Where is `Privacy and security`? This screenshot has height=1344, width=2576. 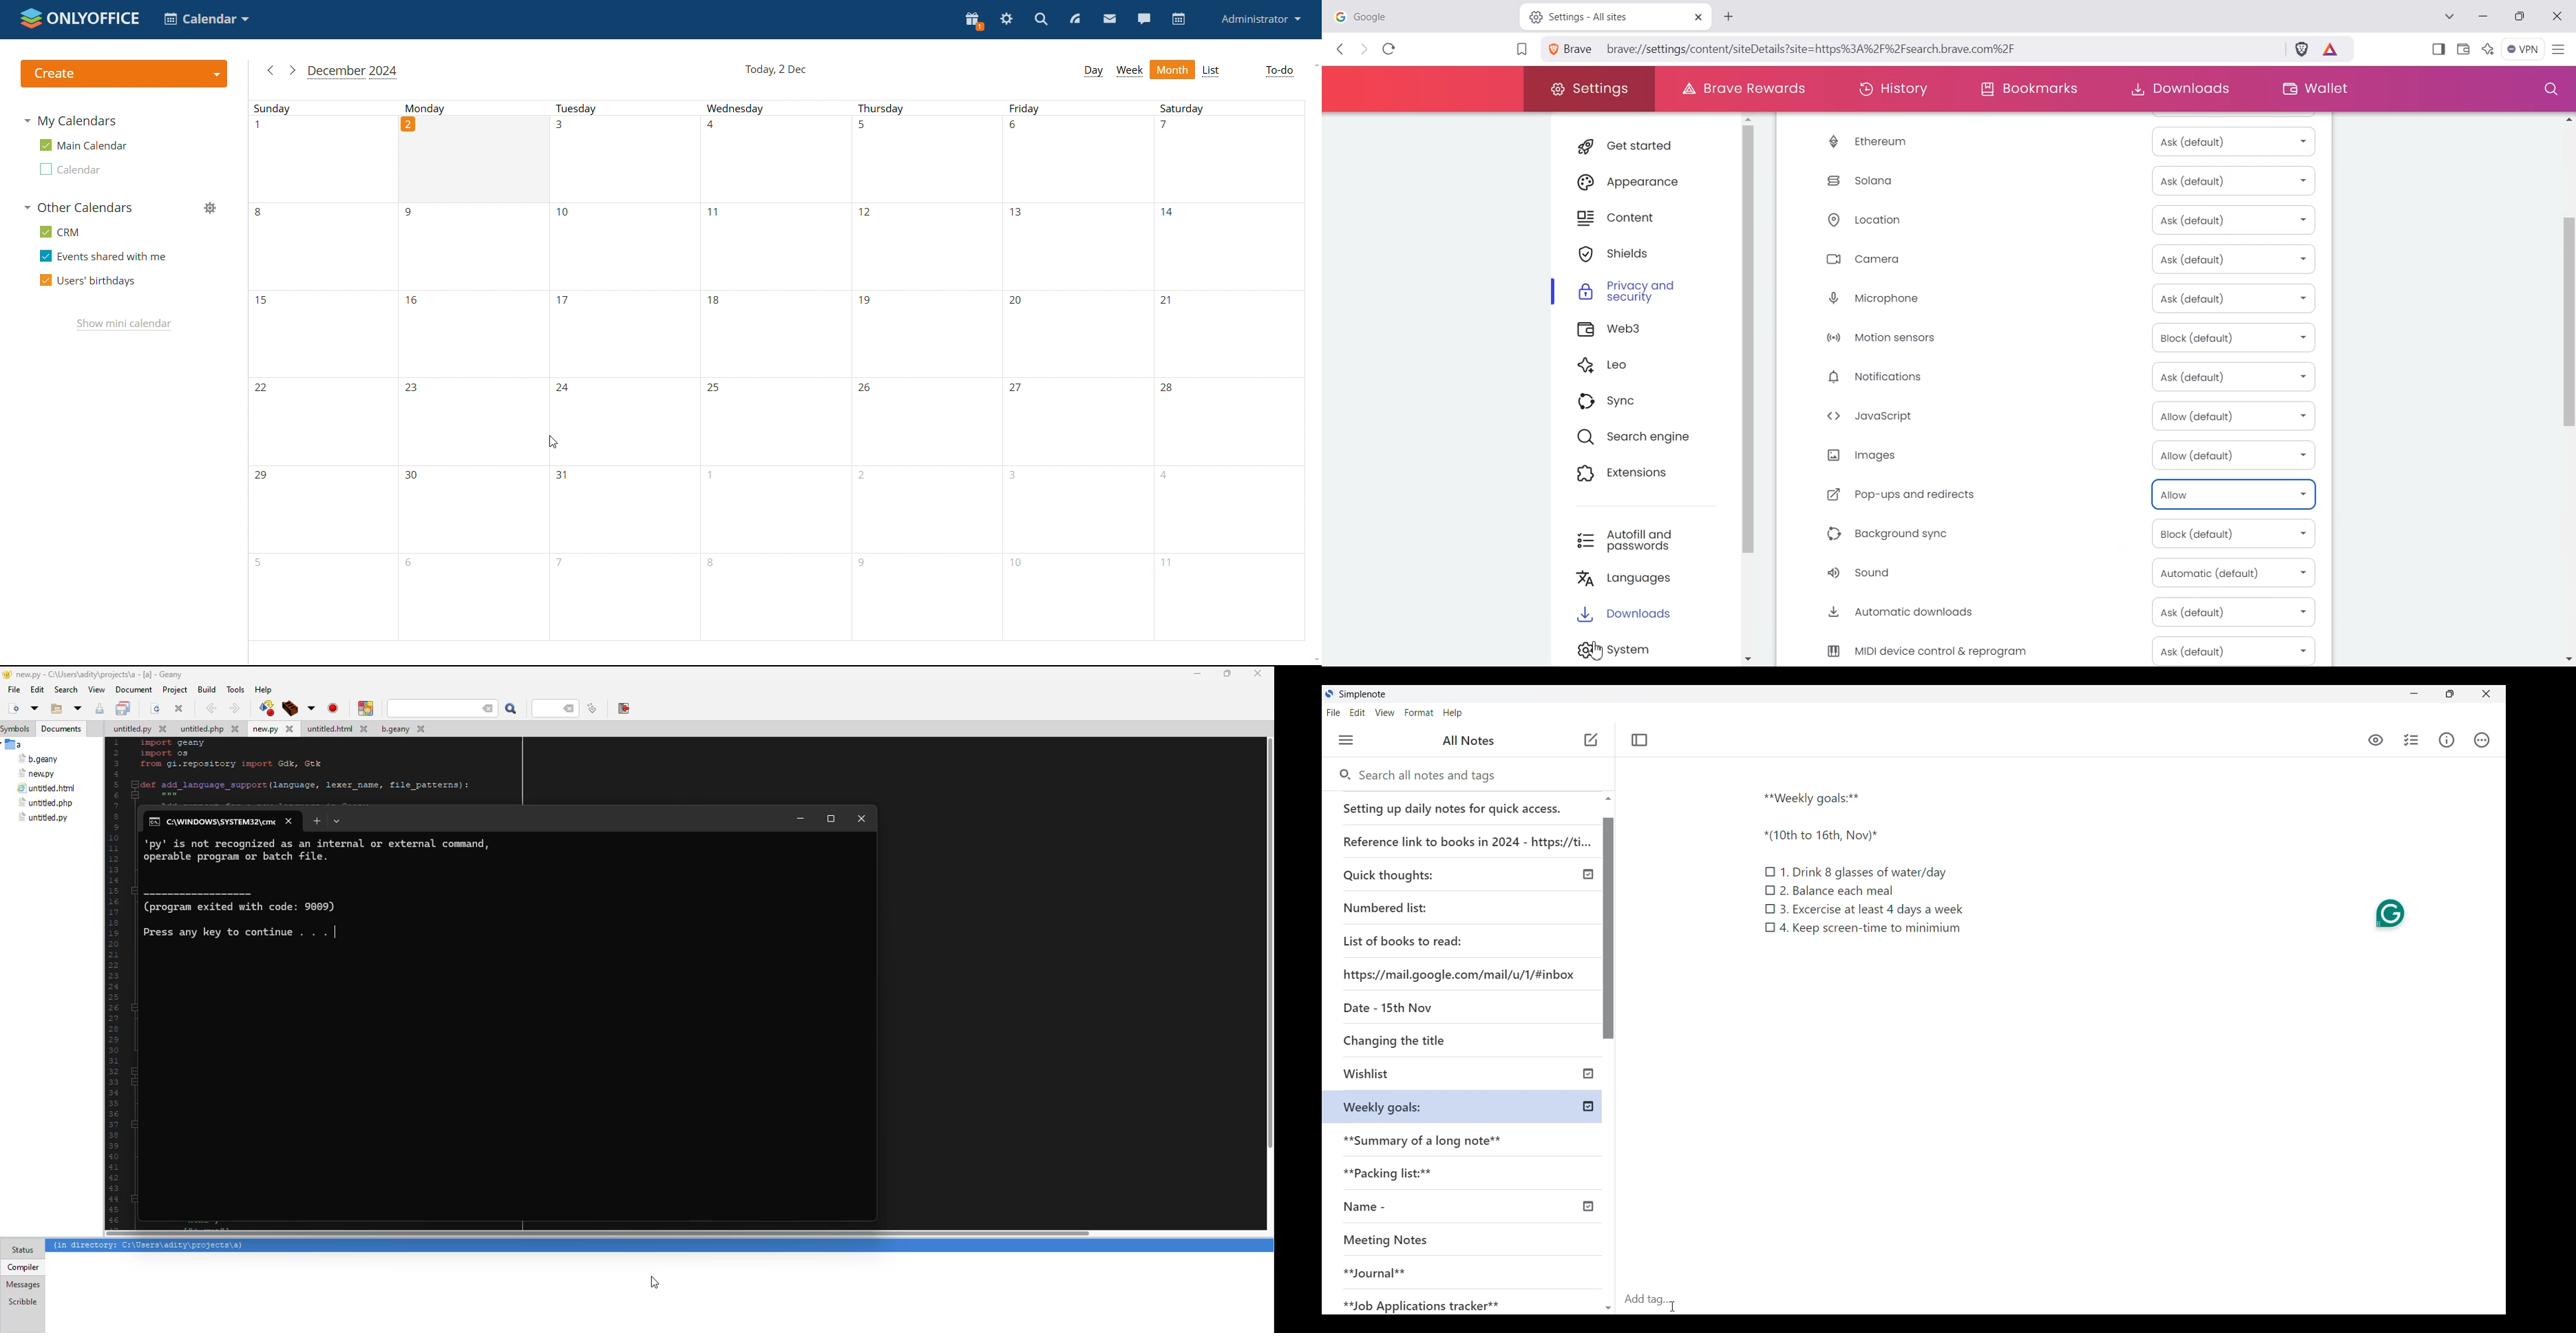
Privacy and security is located at coordinates (1645, 294).